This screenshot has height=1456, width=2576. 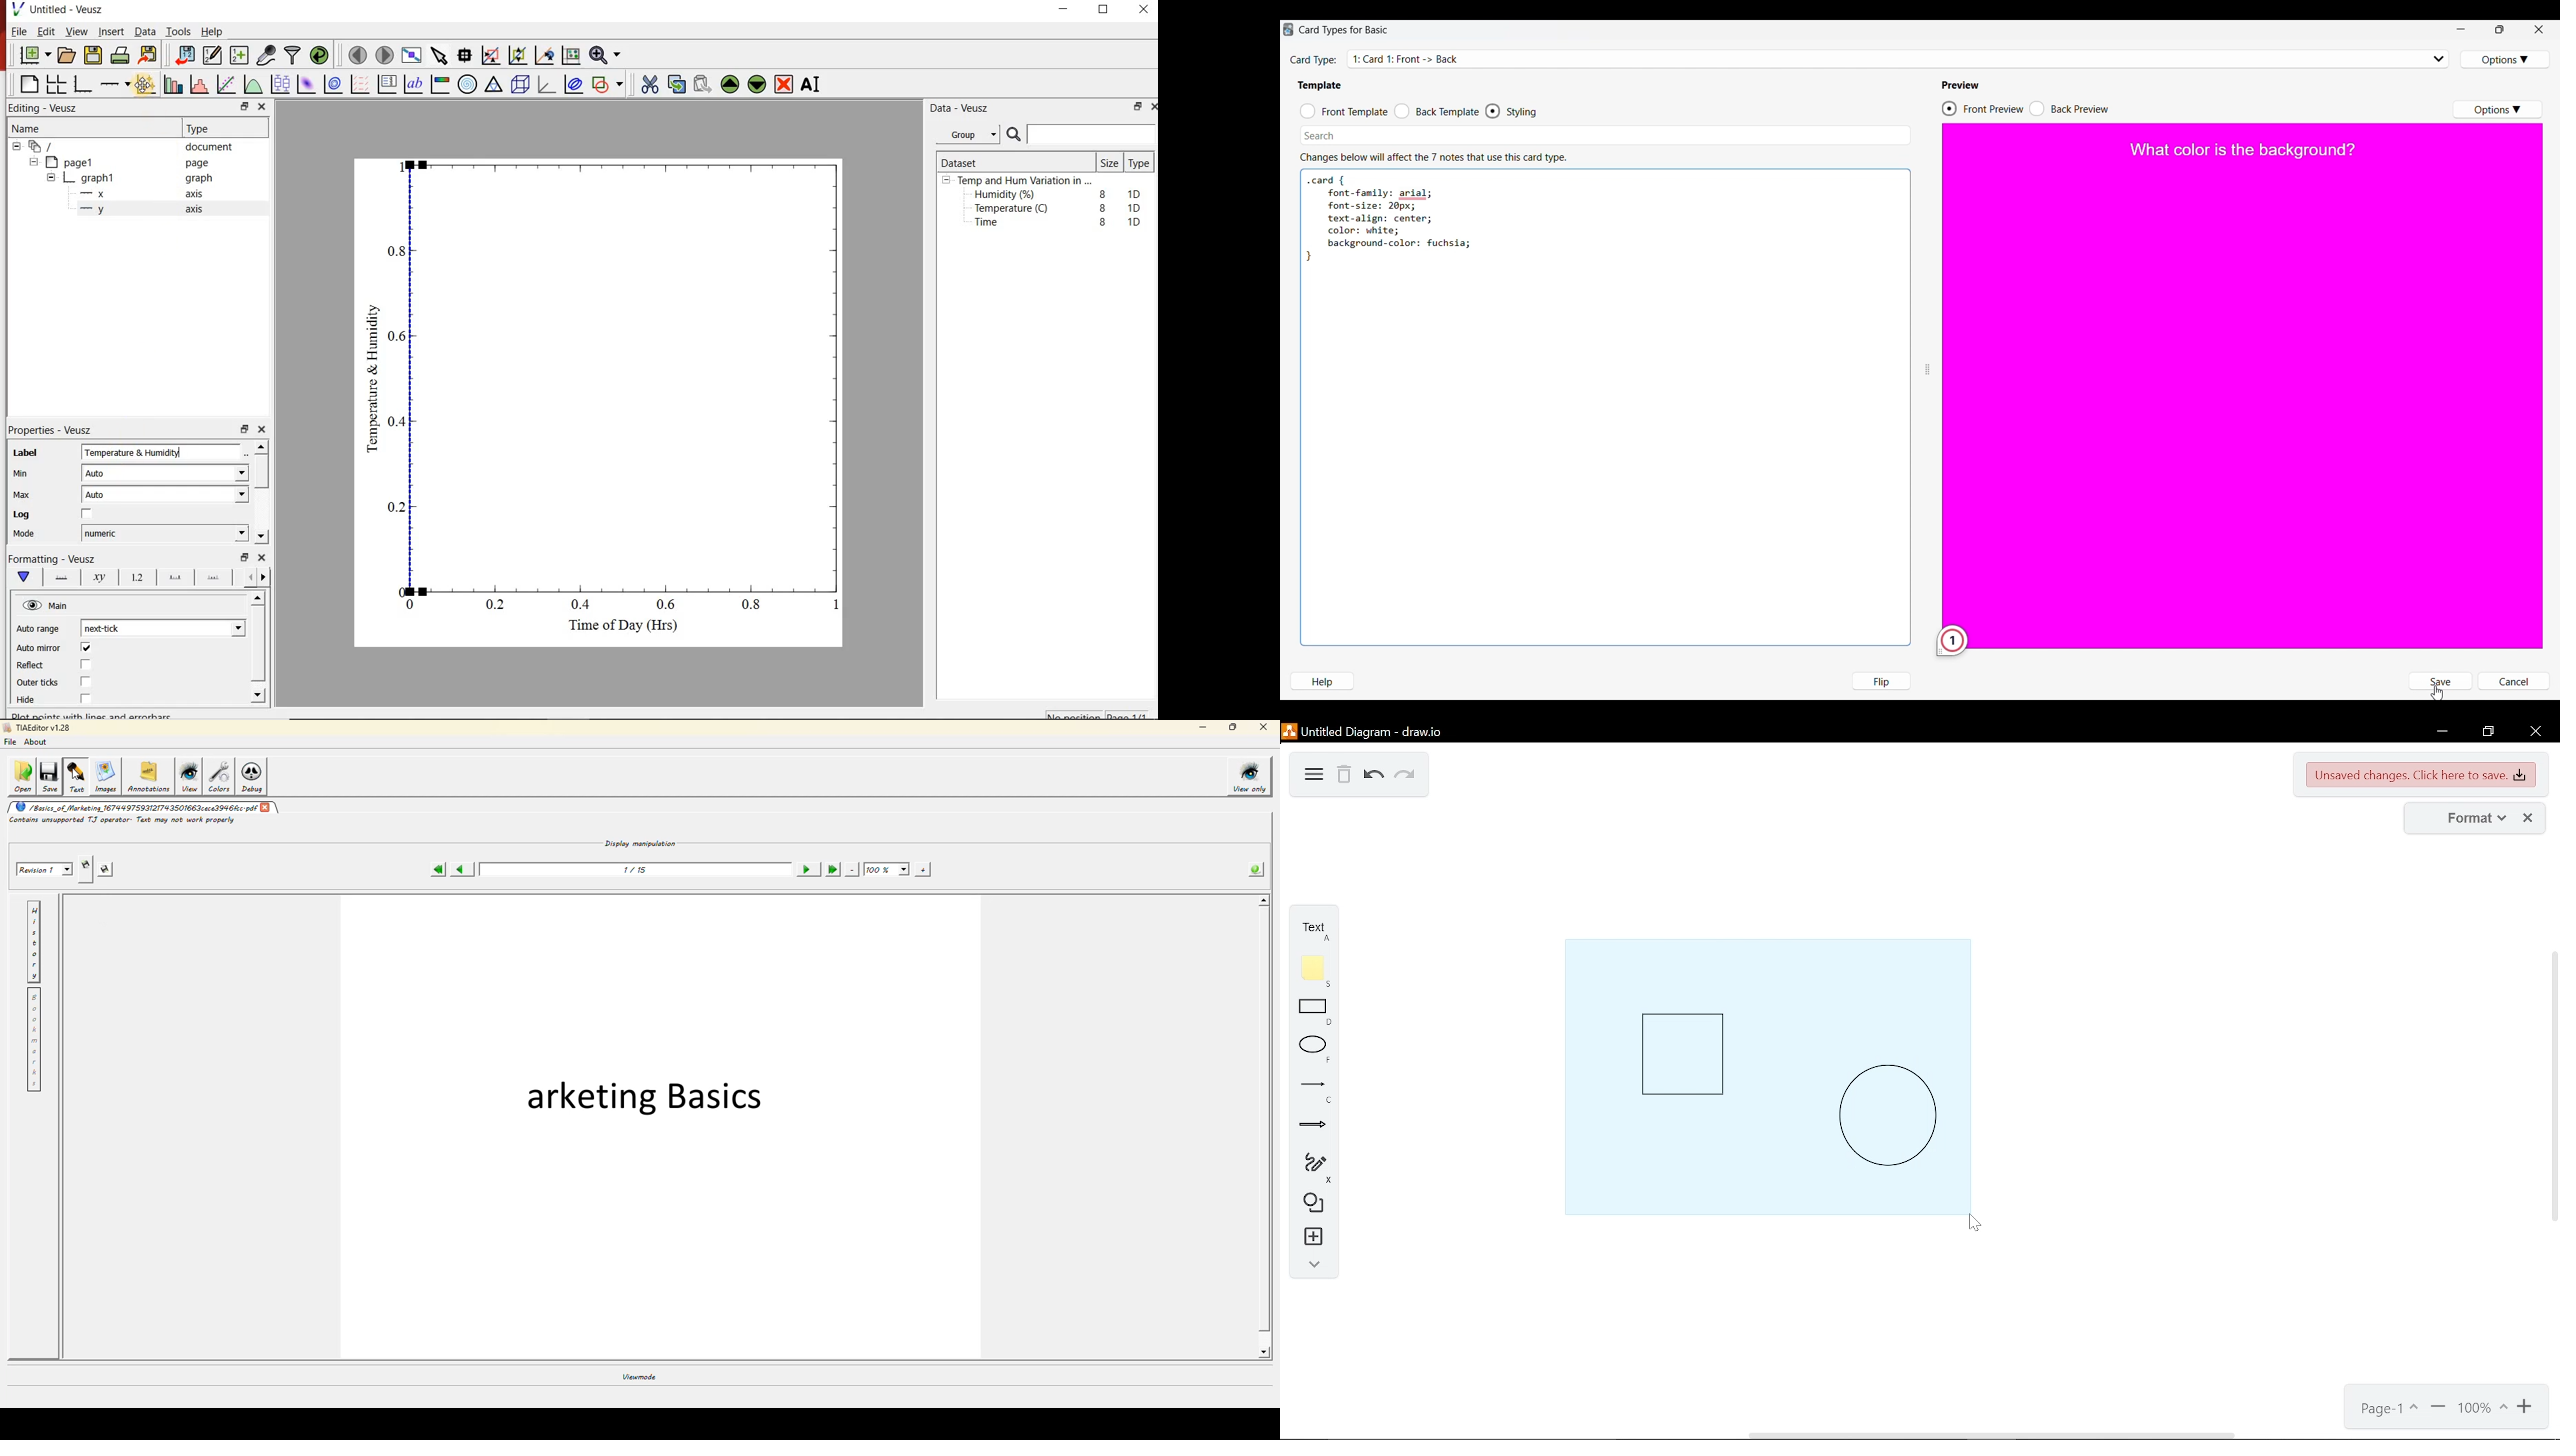 I want to click on Humidity (%), so click(x=1008, y=195).